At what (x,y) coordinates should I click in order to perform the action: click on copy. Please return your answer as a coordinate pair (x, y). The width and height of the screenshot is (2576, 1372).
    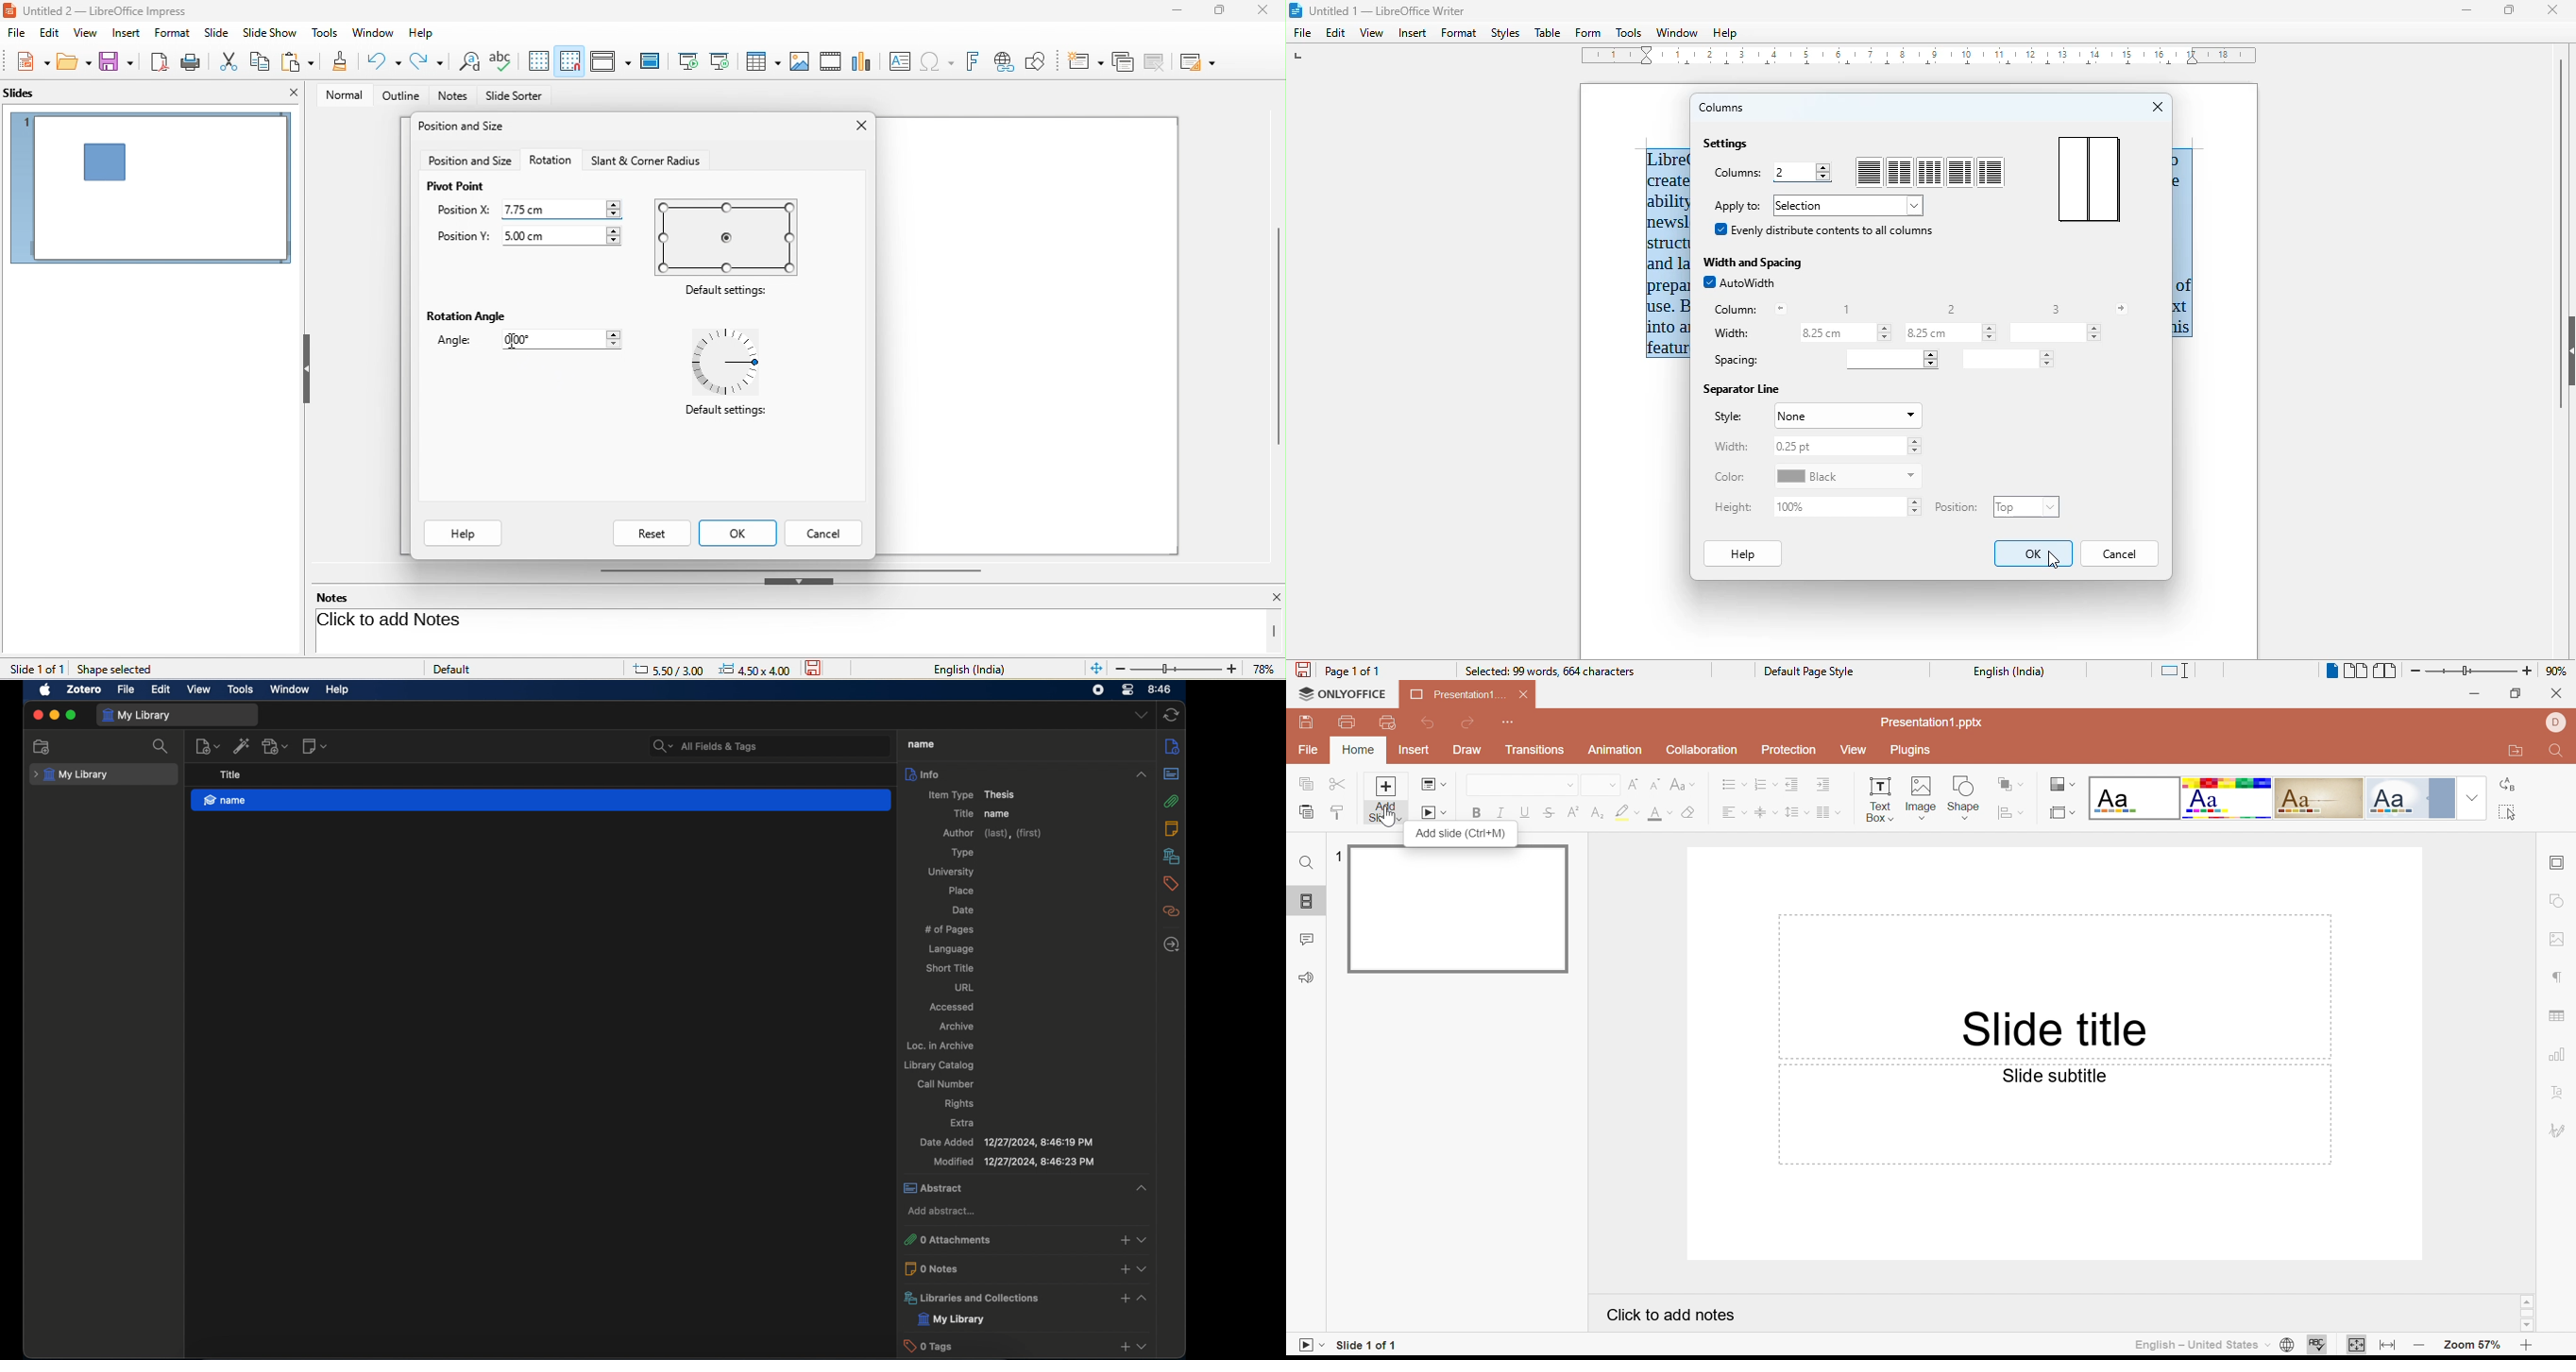
    Looking at the image, I should click on (262, 59).